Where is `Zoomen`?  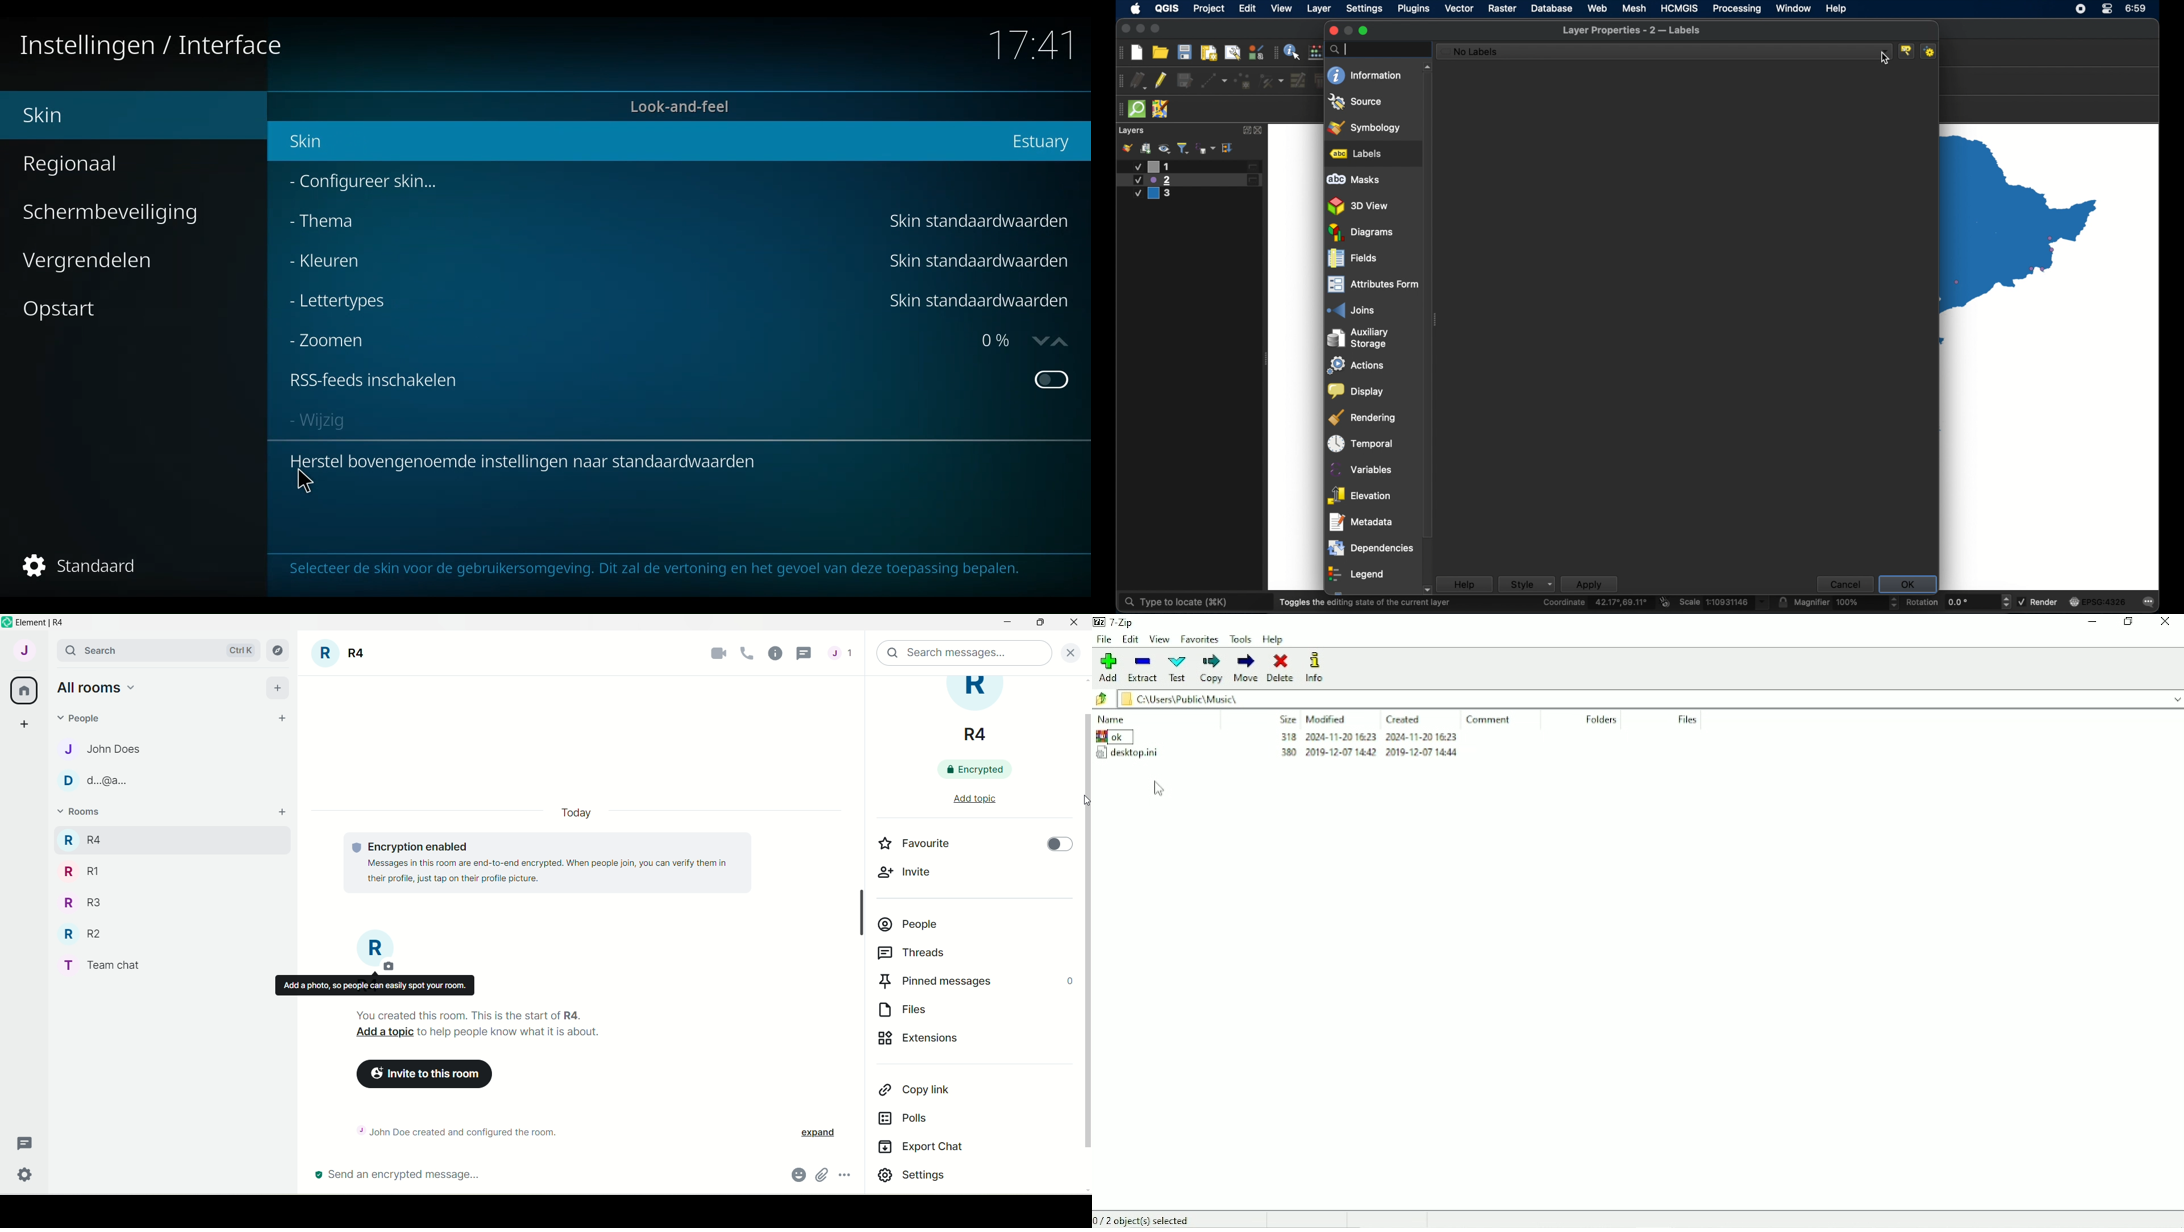 Zoomen is located at coordinates (325, 338).